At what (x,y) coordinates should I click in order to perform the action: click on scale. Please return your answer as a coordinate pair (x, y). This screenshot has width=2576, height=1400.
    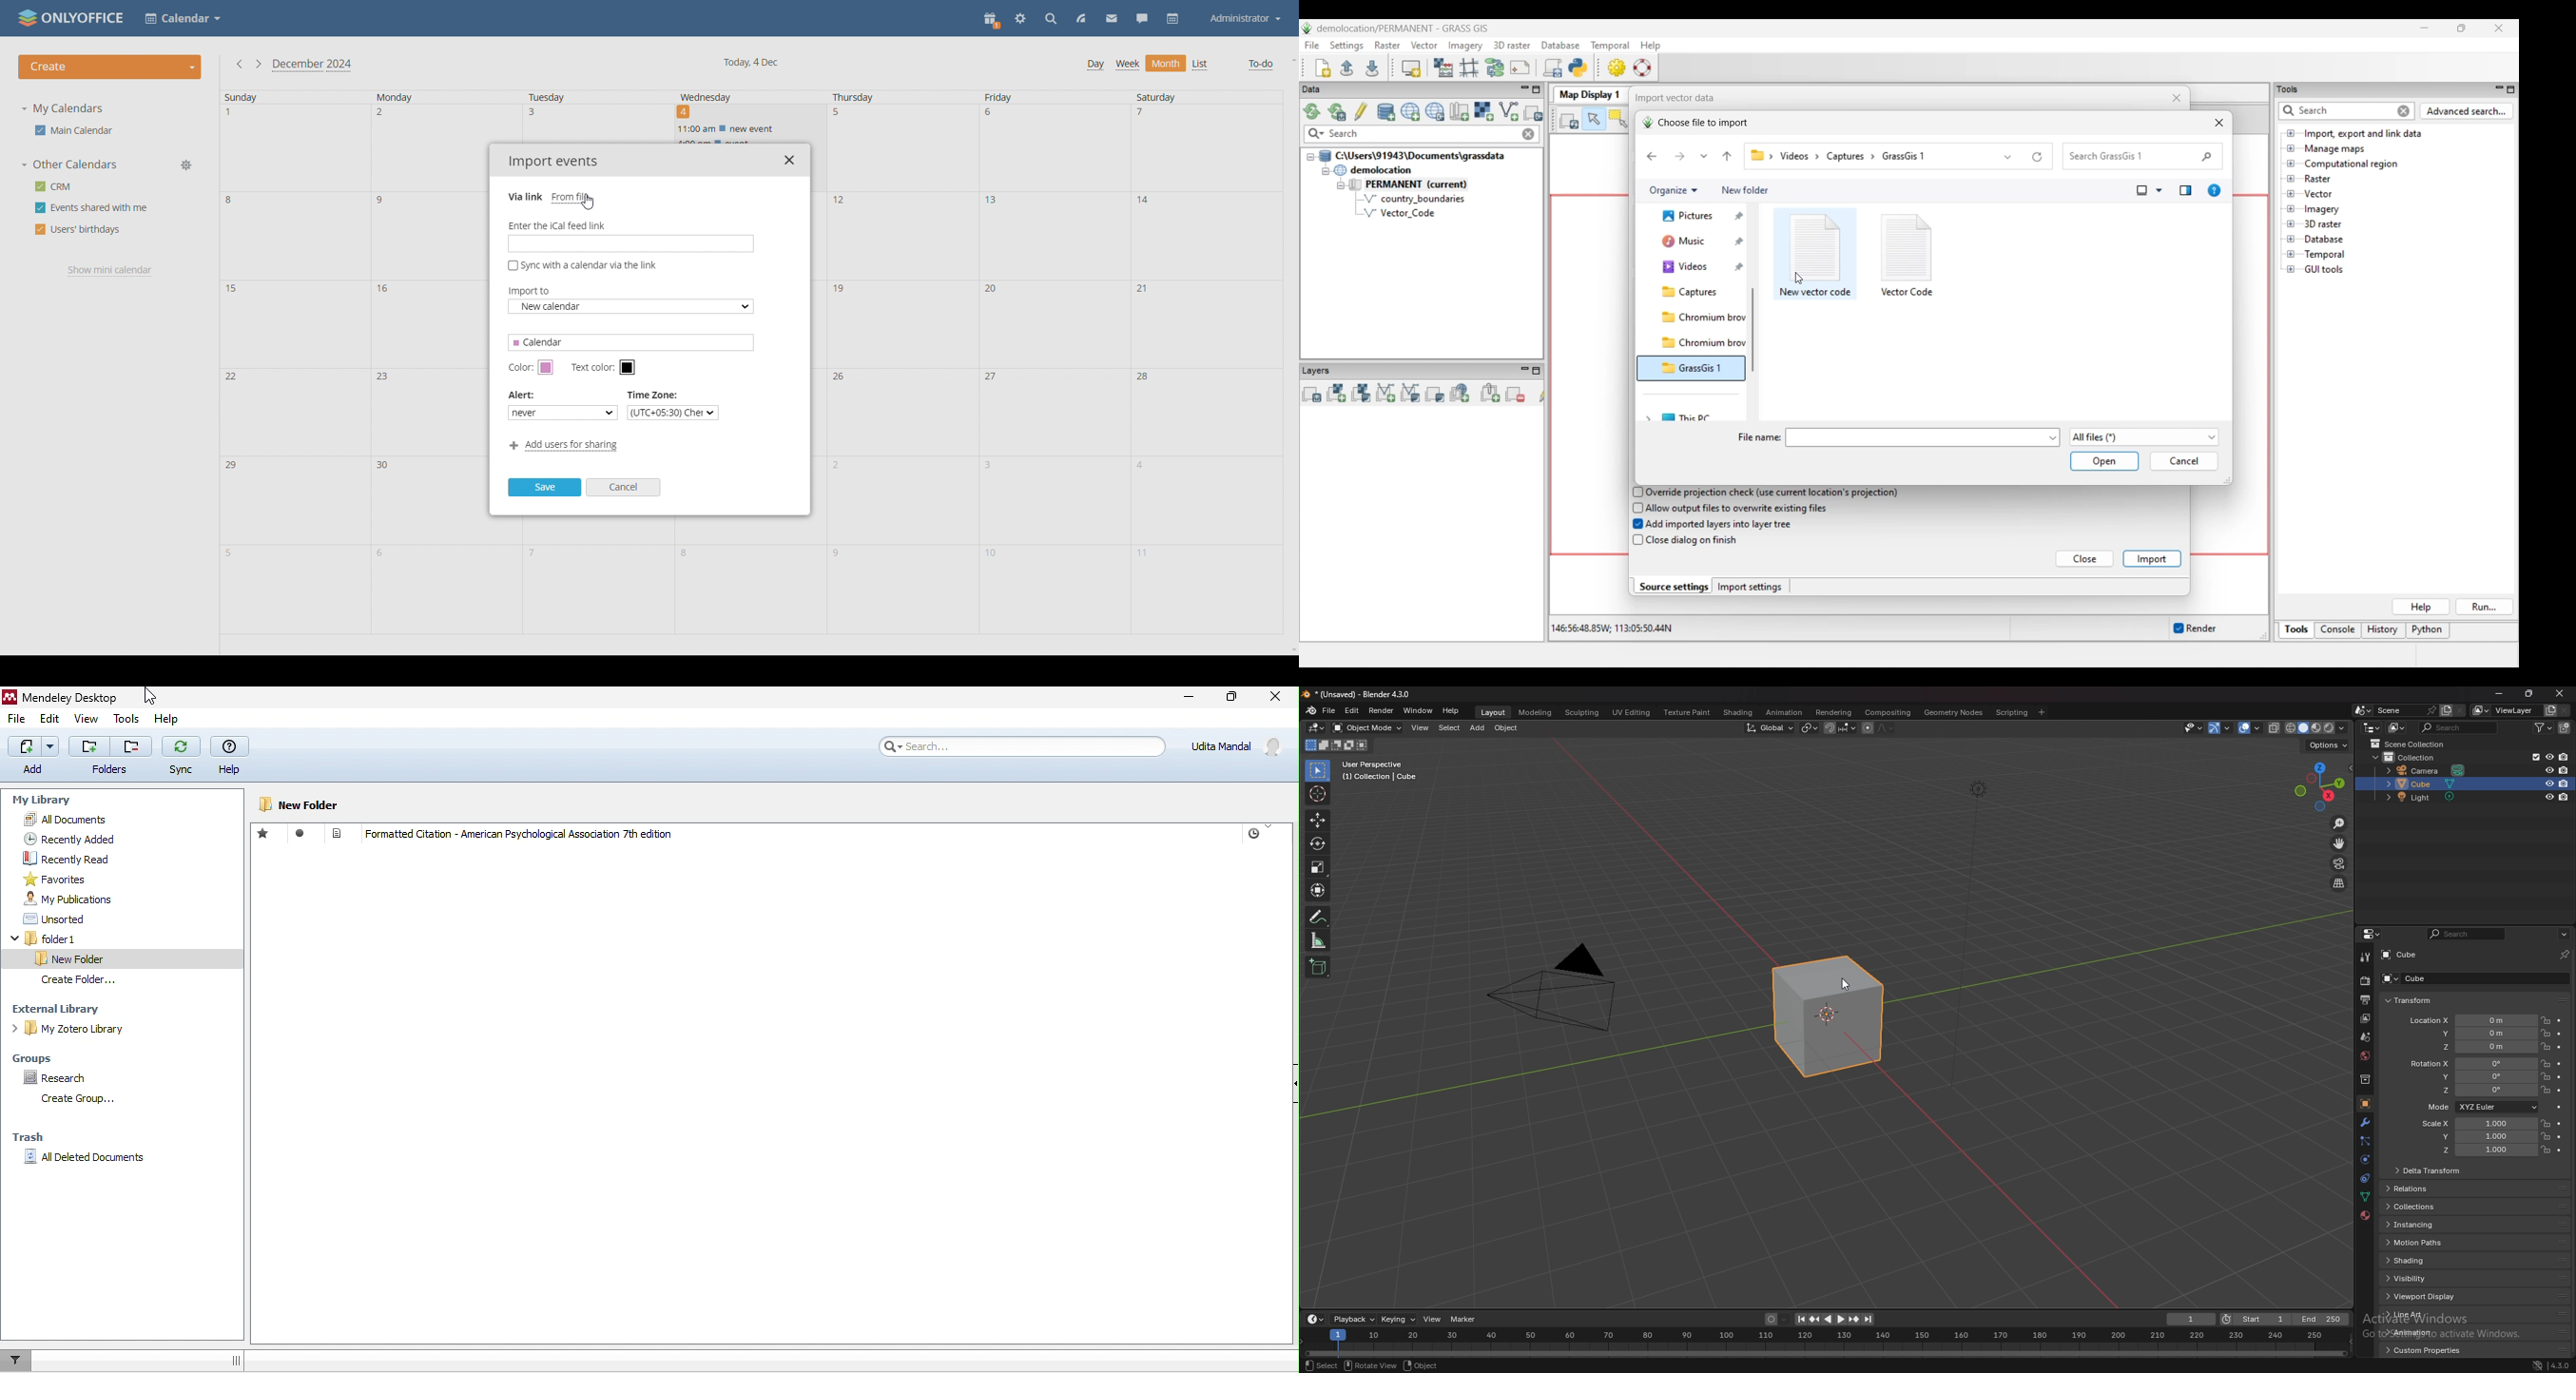
    Looking at the image, I should click on (1318, 867).